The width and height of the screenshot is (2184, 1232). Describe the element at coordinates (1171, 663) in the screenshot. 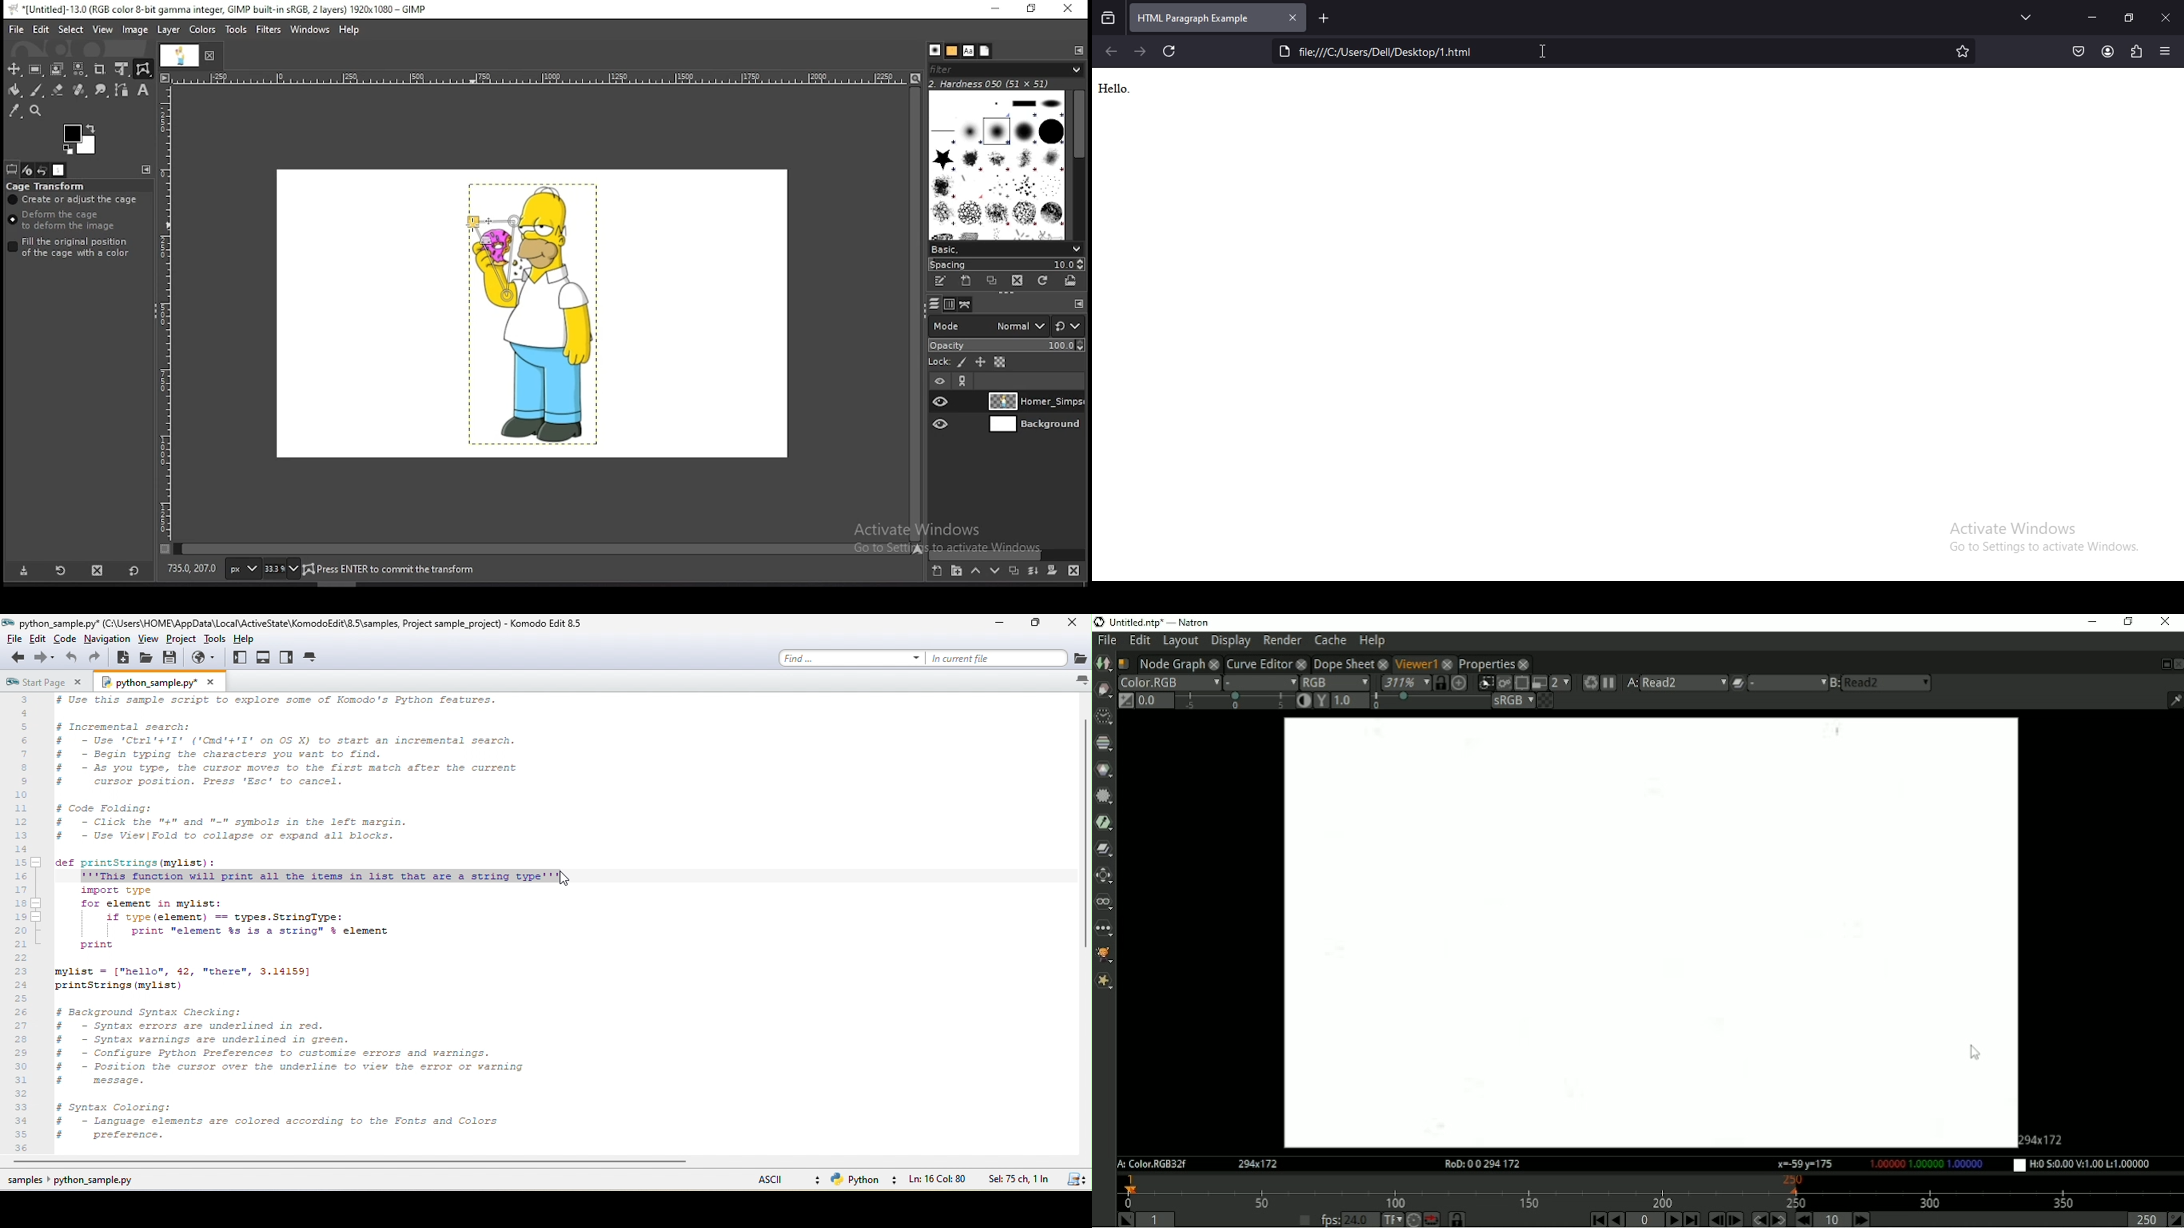

I see `Node Graph` at that location.